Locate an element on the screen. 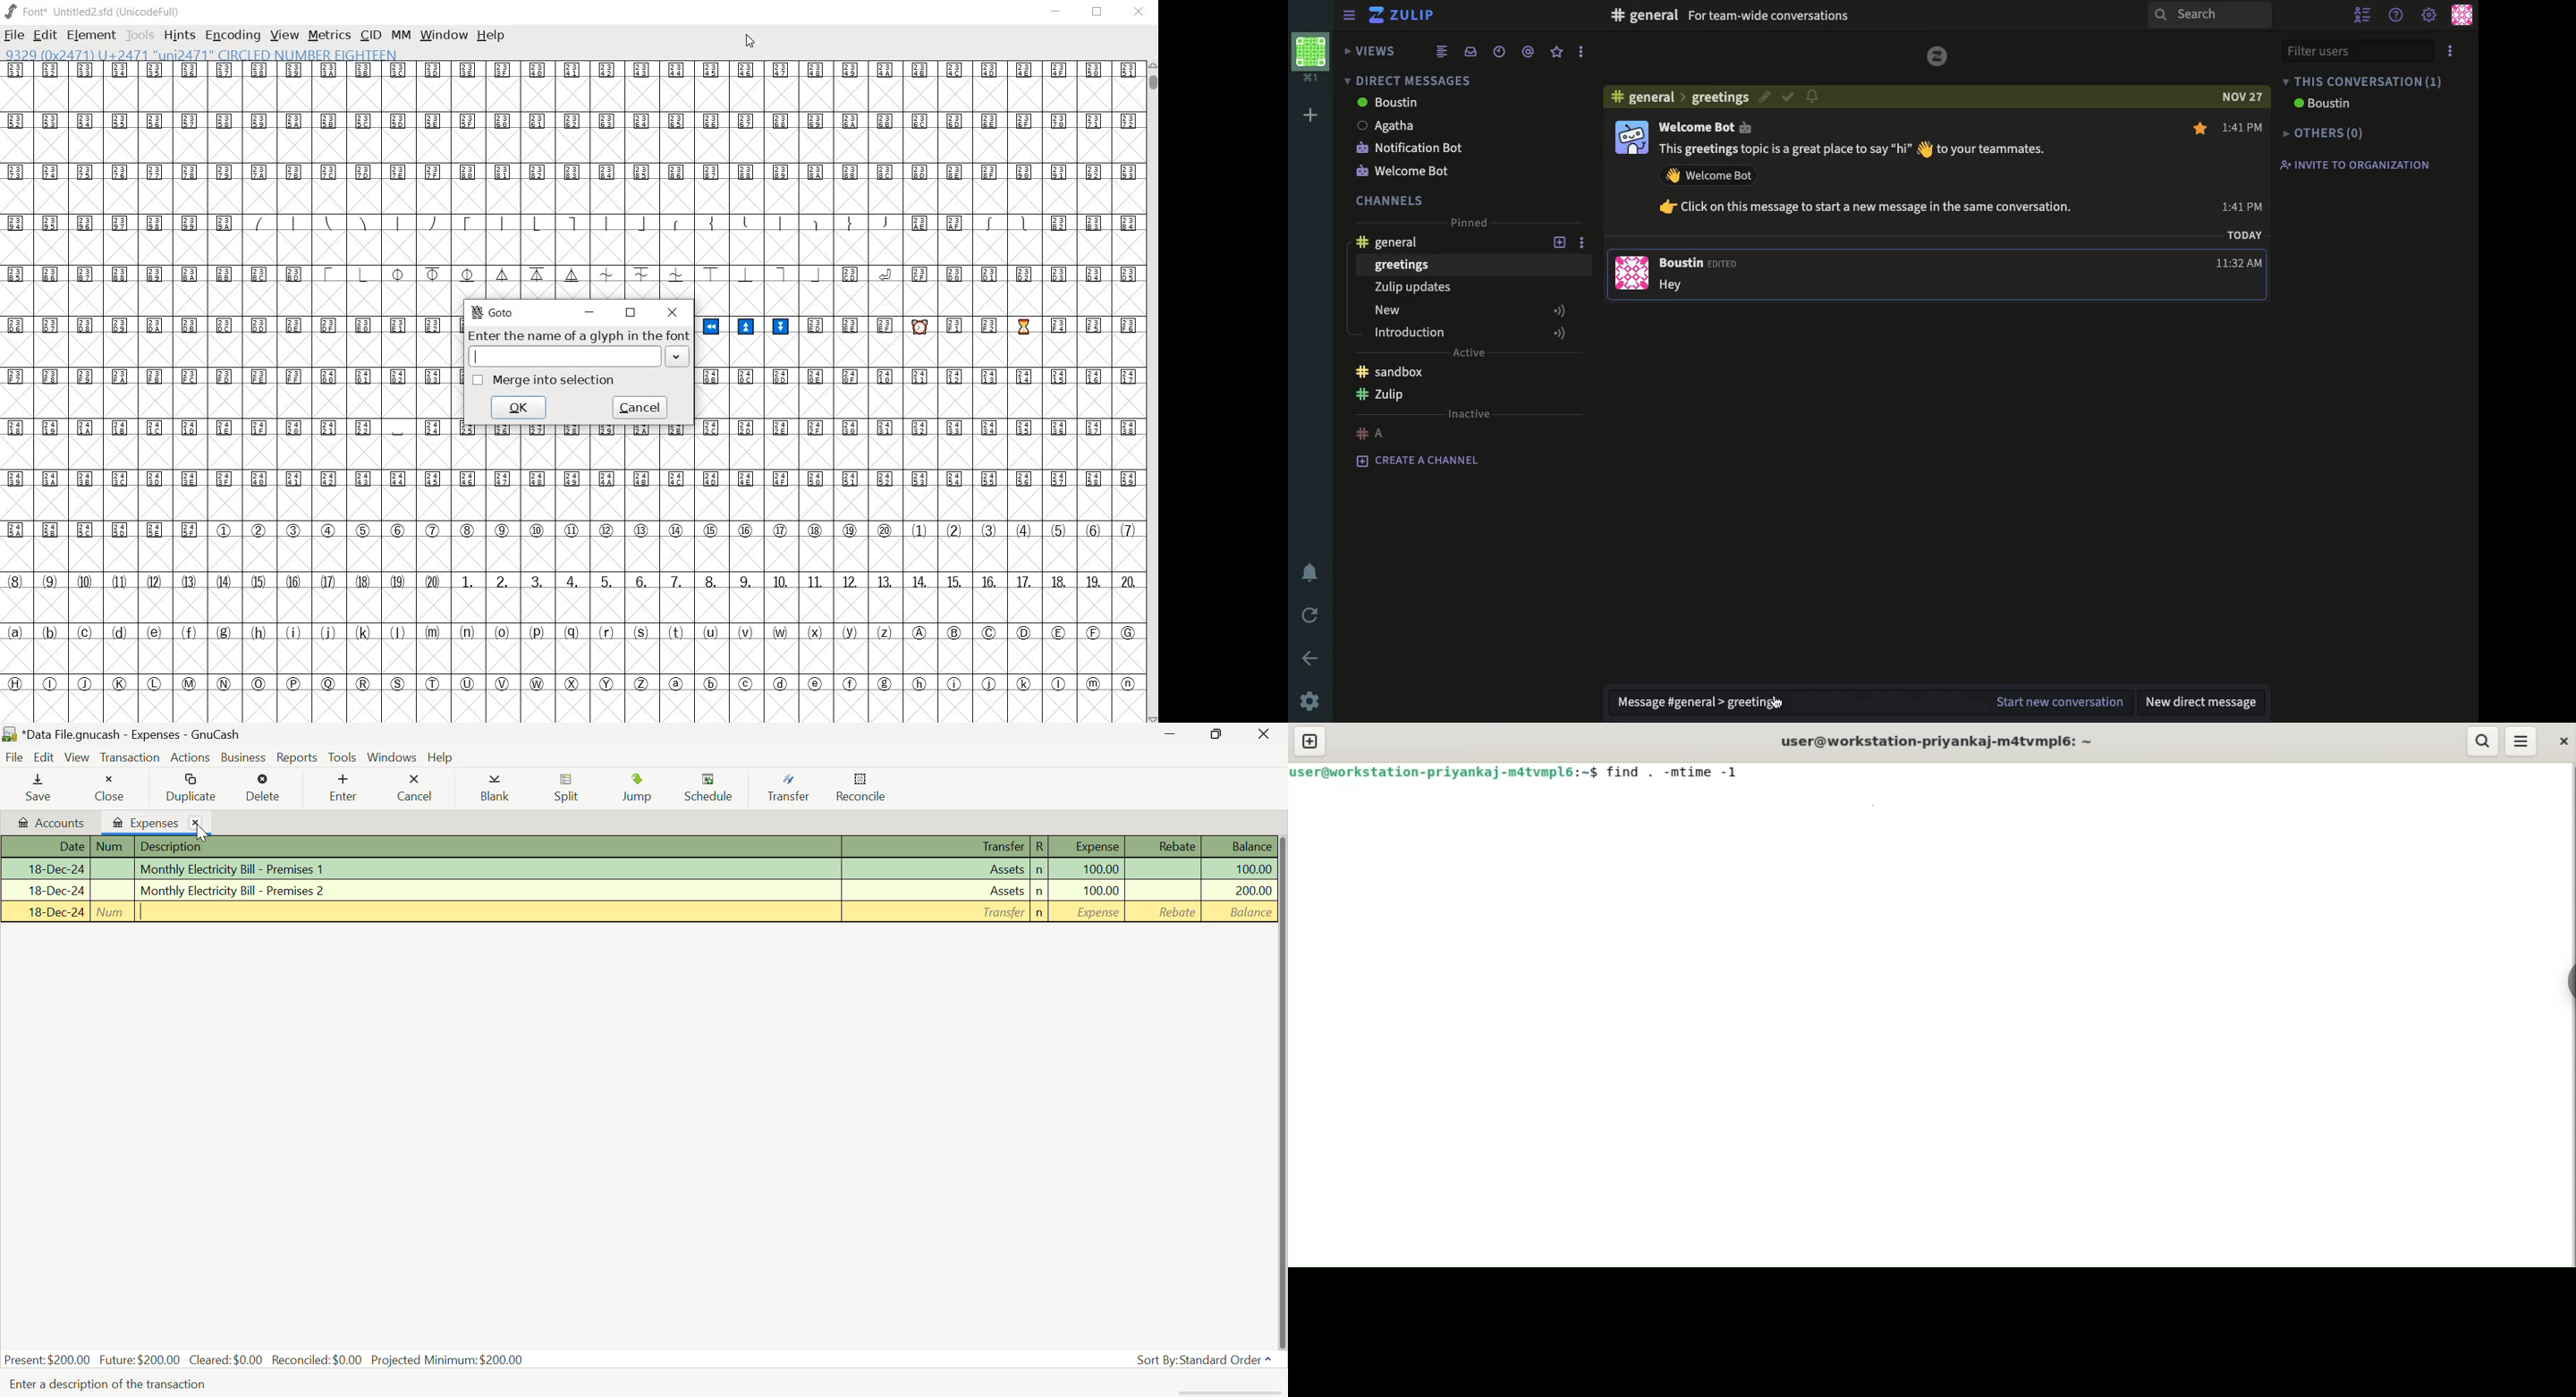  Help is located at coordinates (442, 757).